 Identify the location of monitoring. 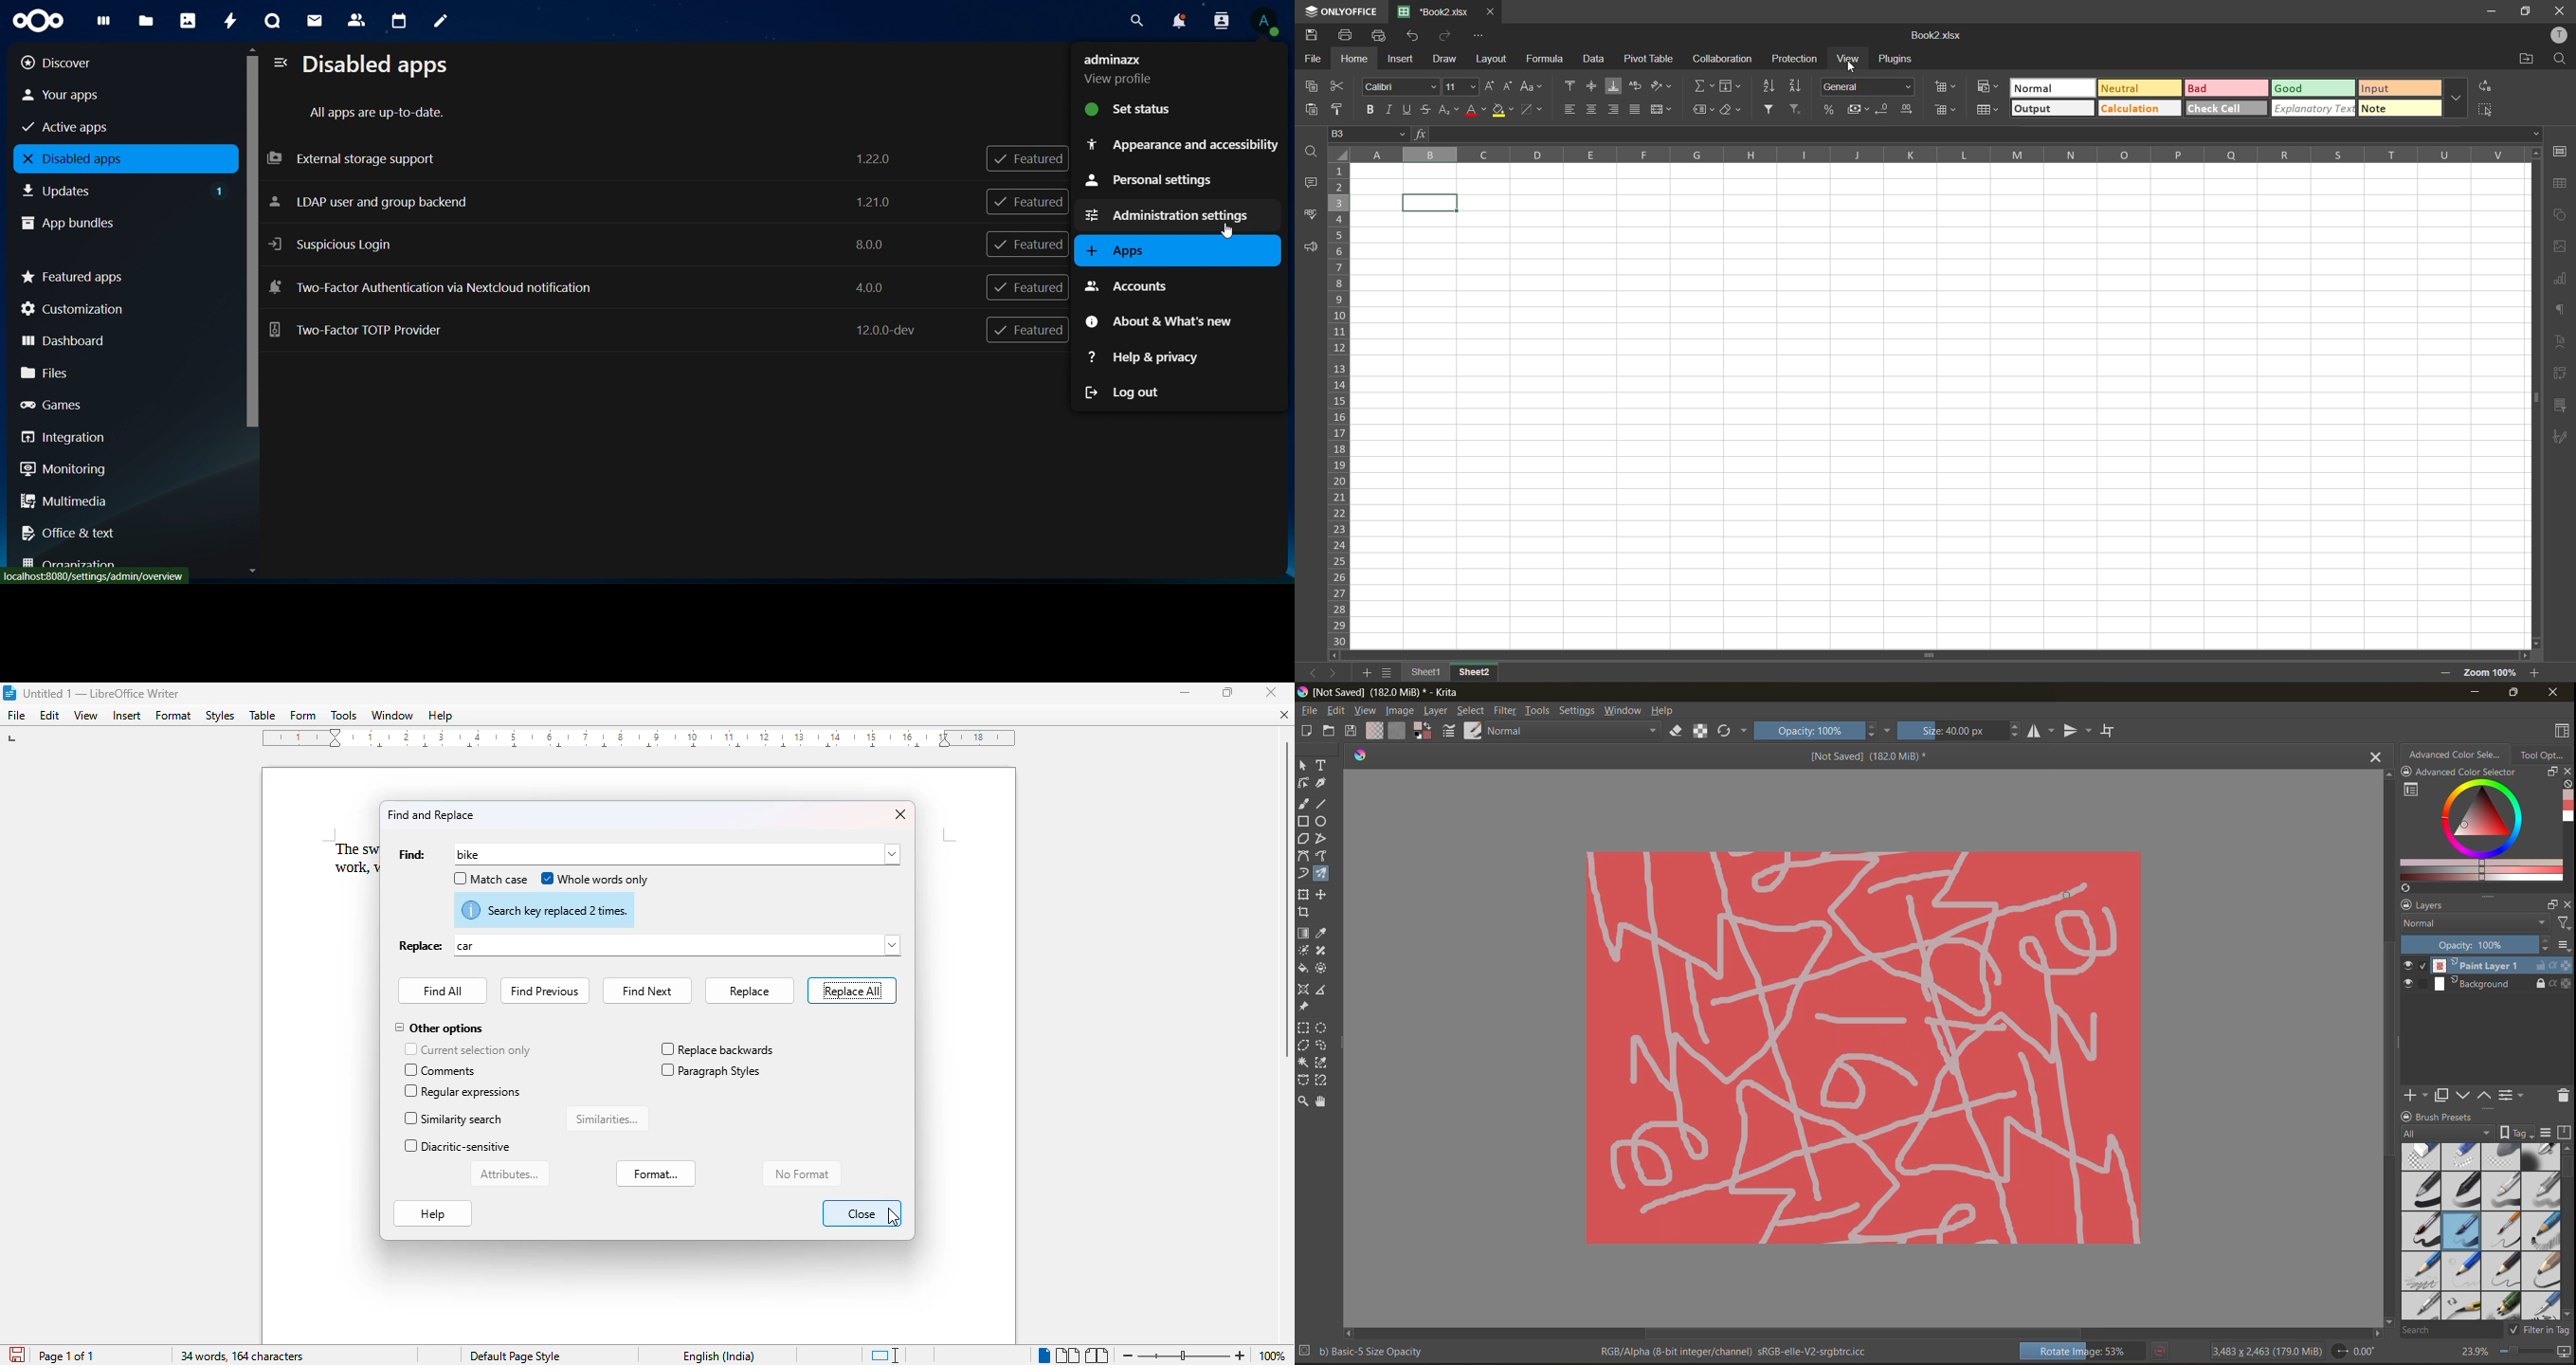
(113, 469).